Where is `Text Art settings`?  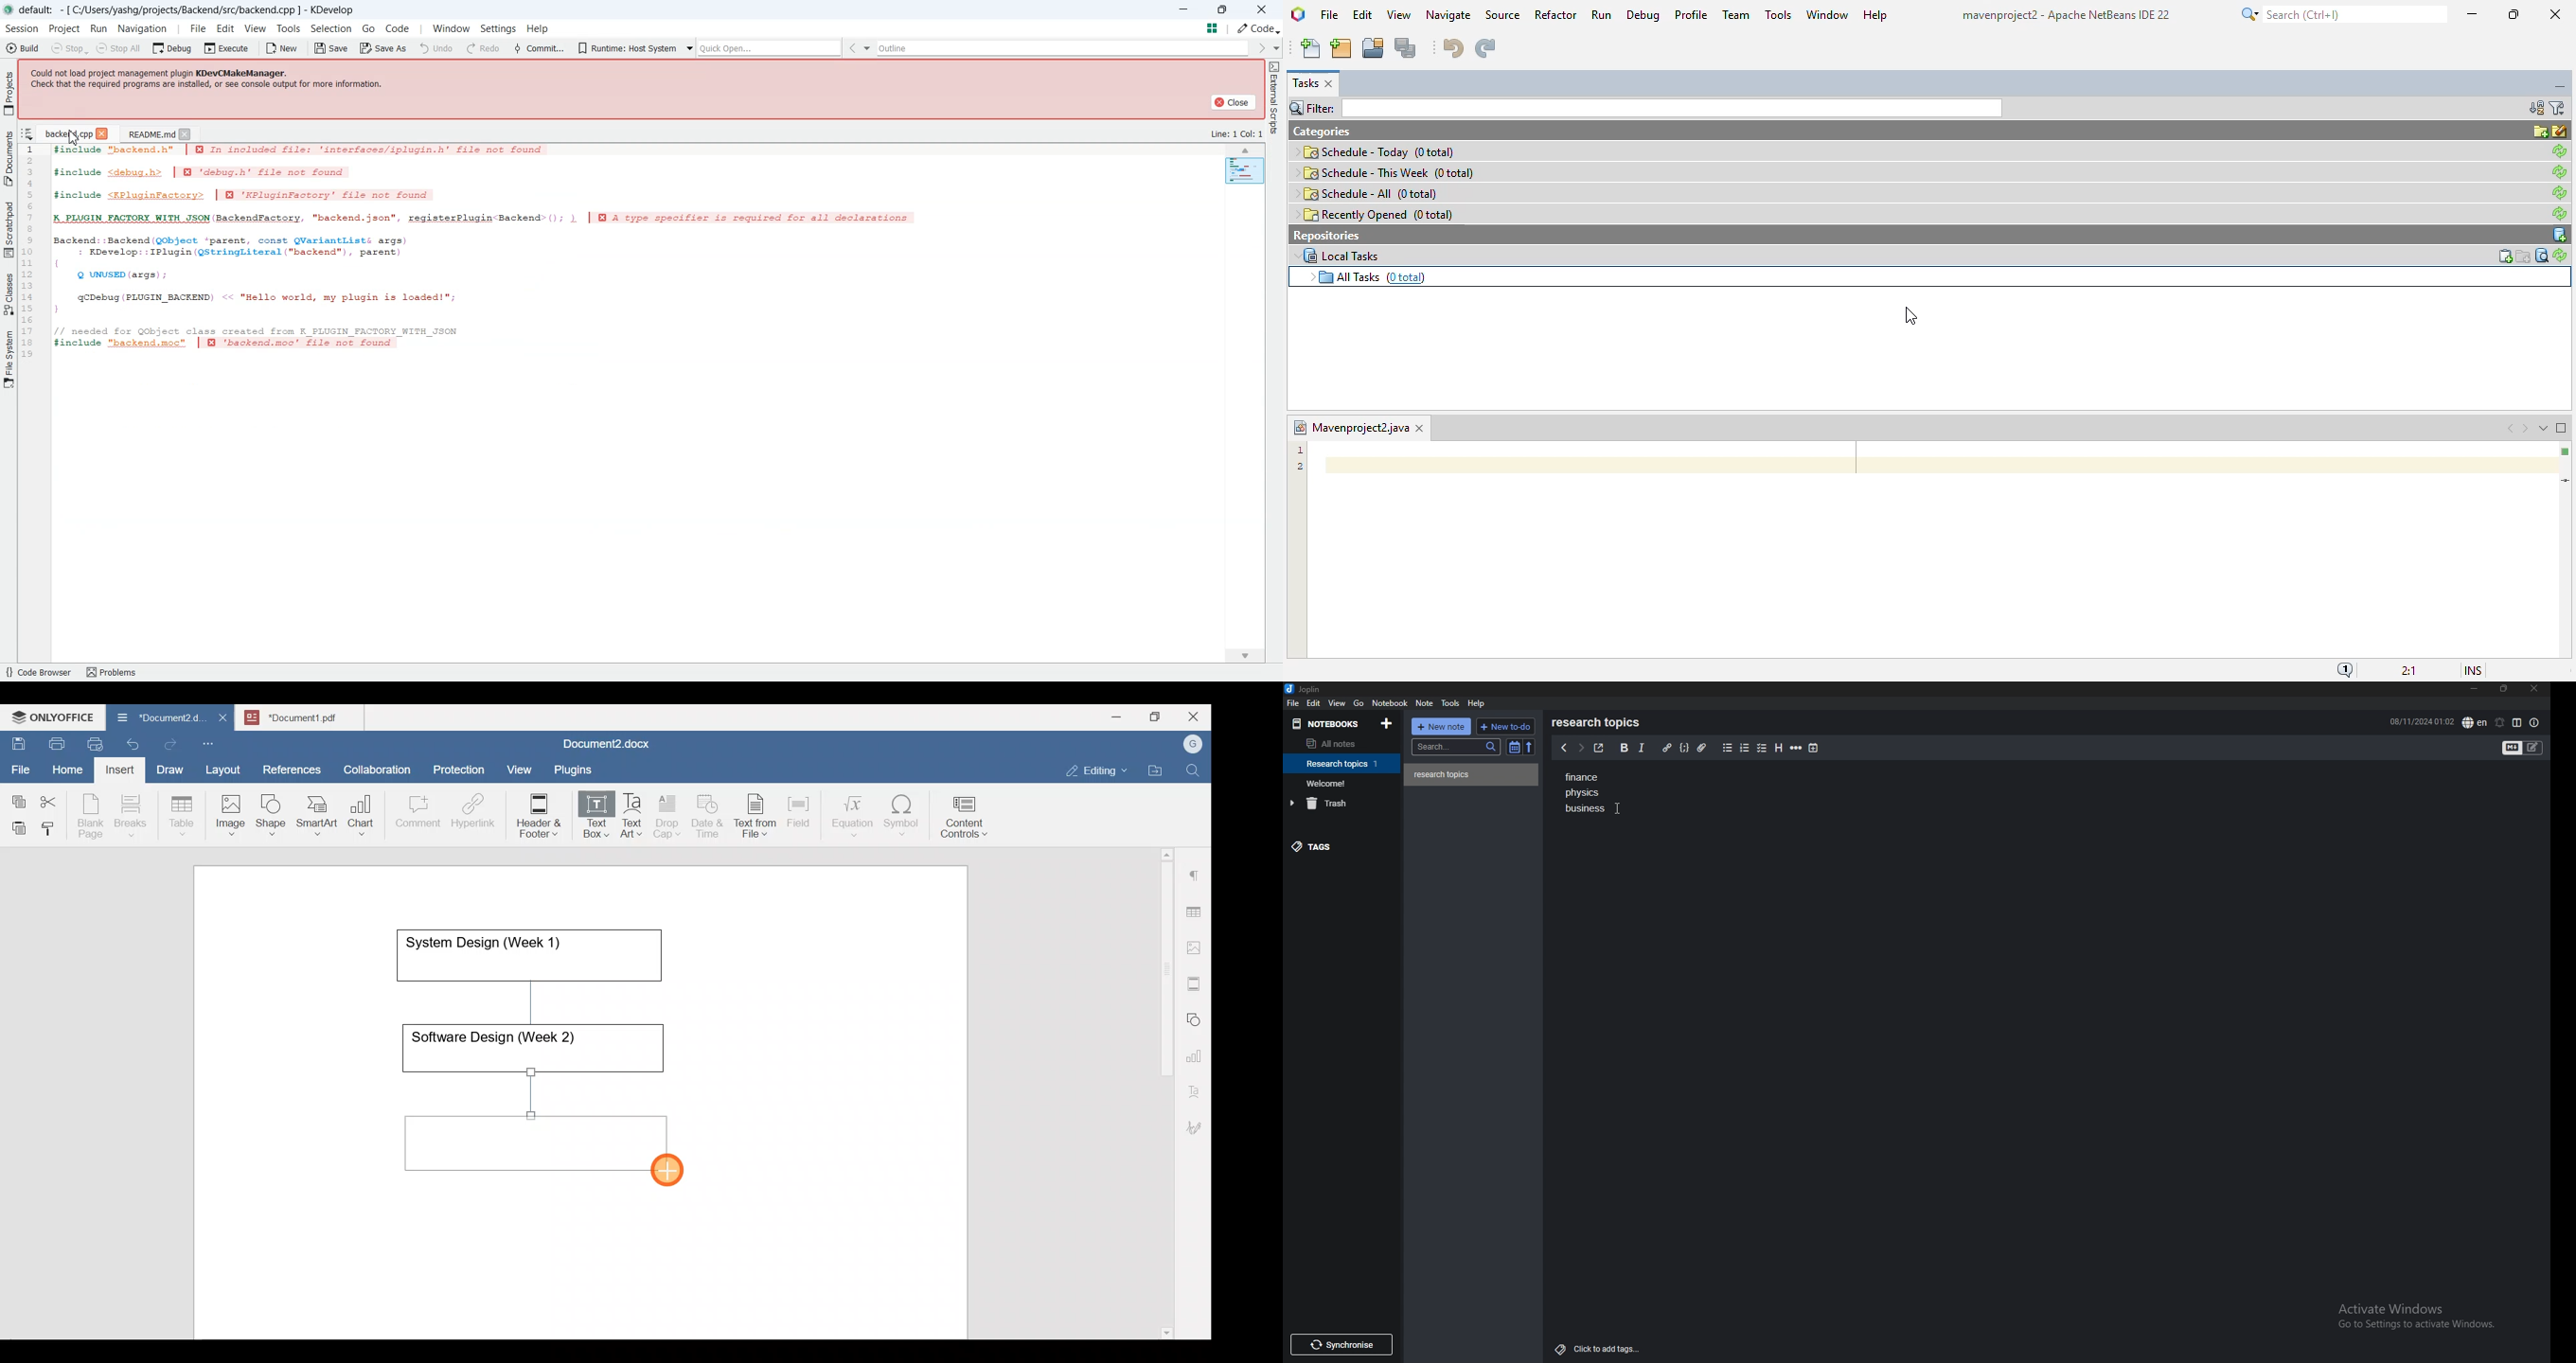
Text Art settings is located at coordinates (1195, 1087).